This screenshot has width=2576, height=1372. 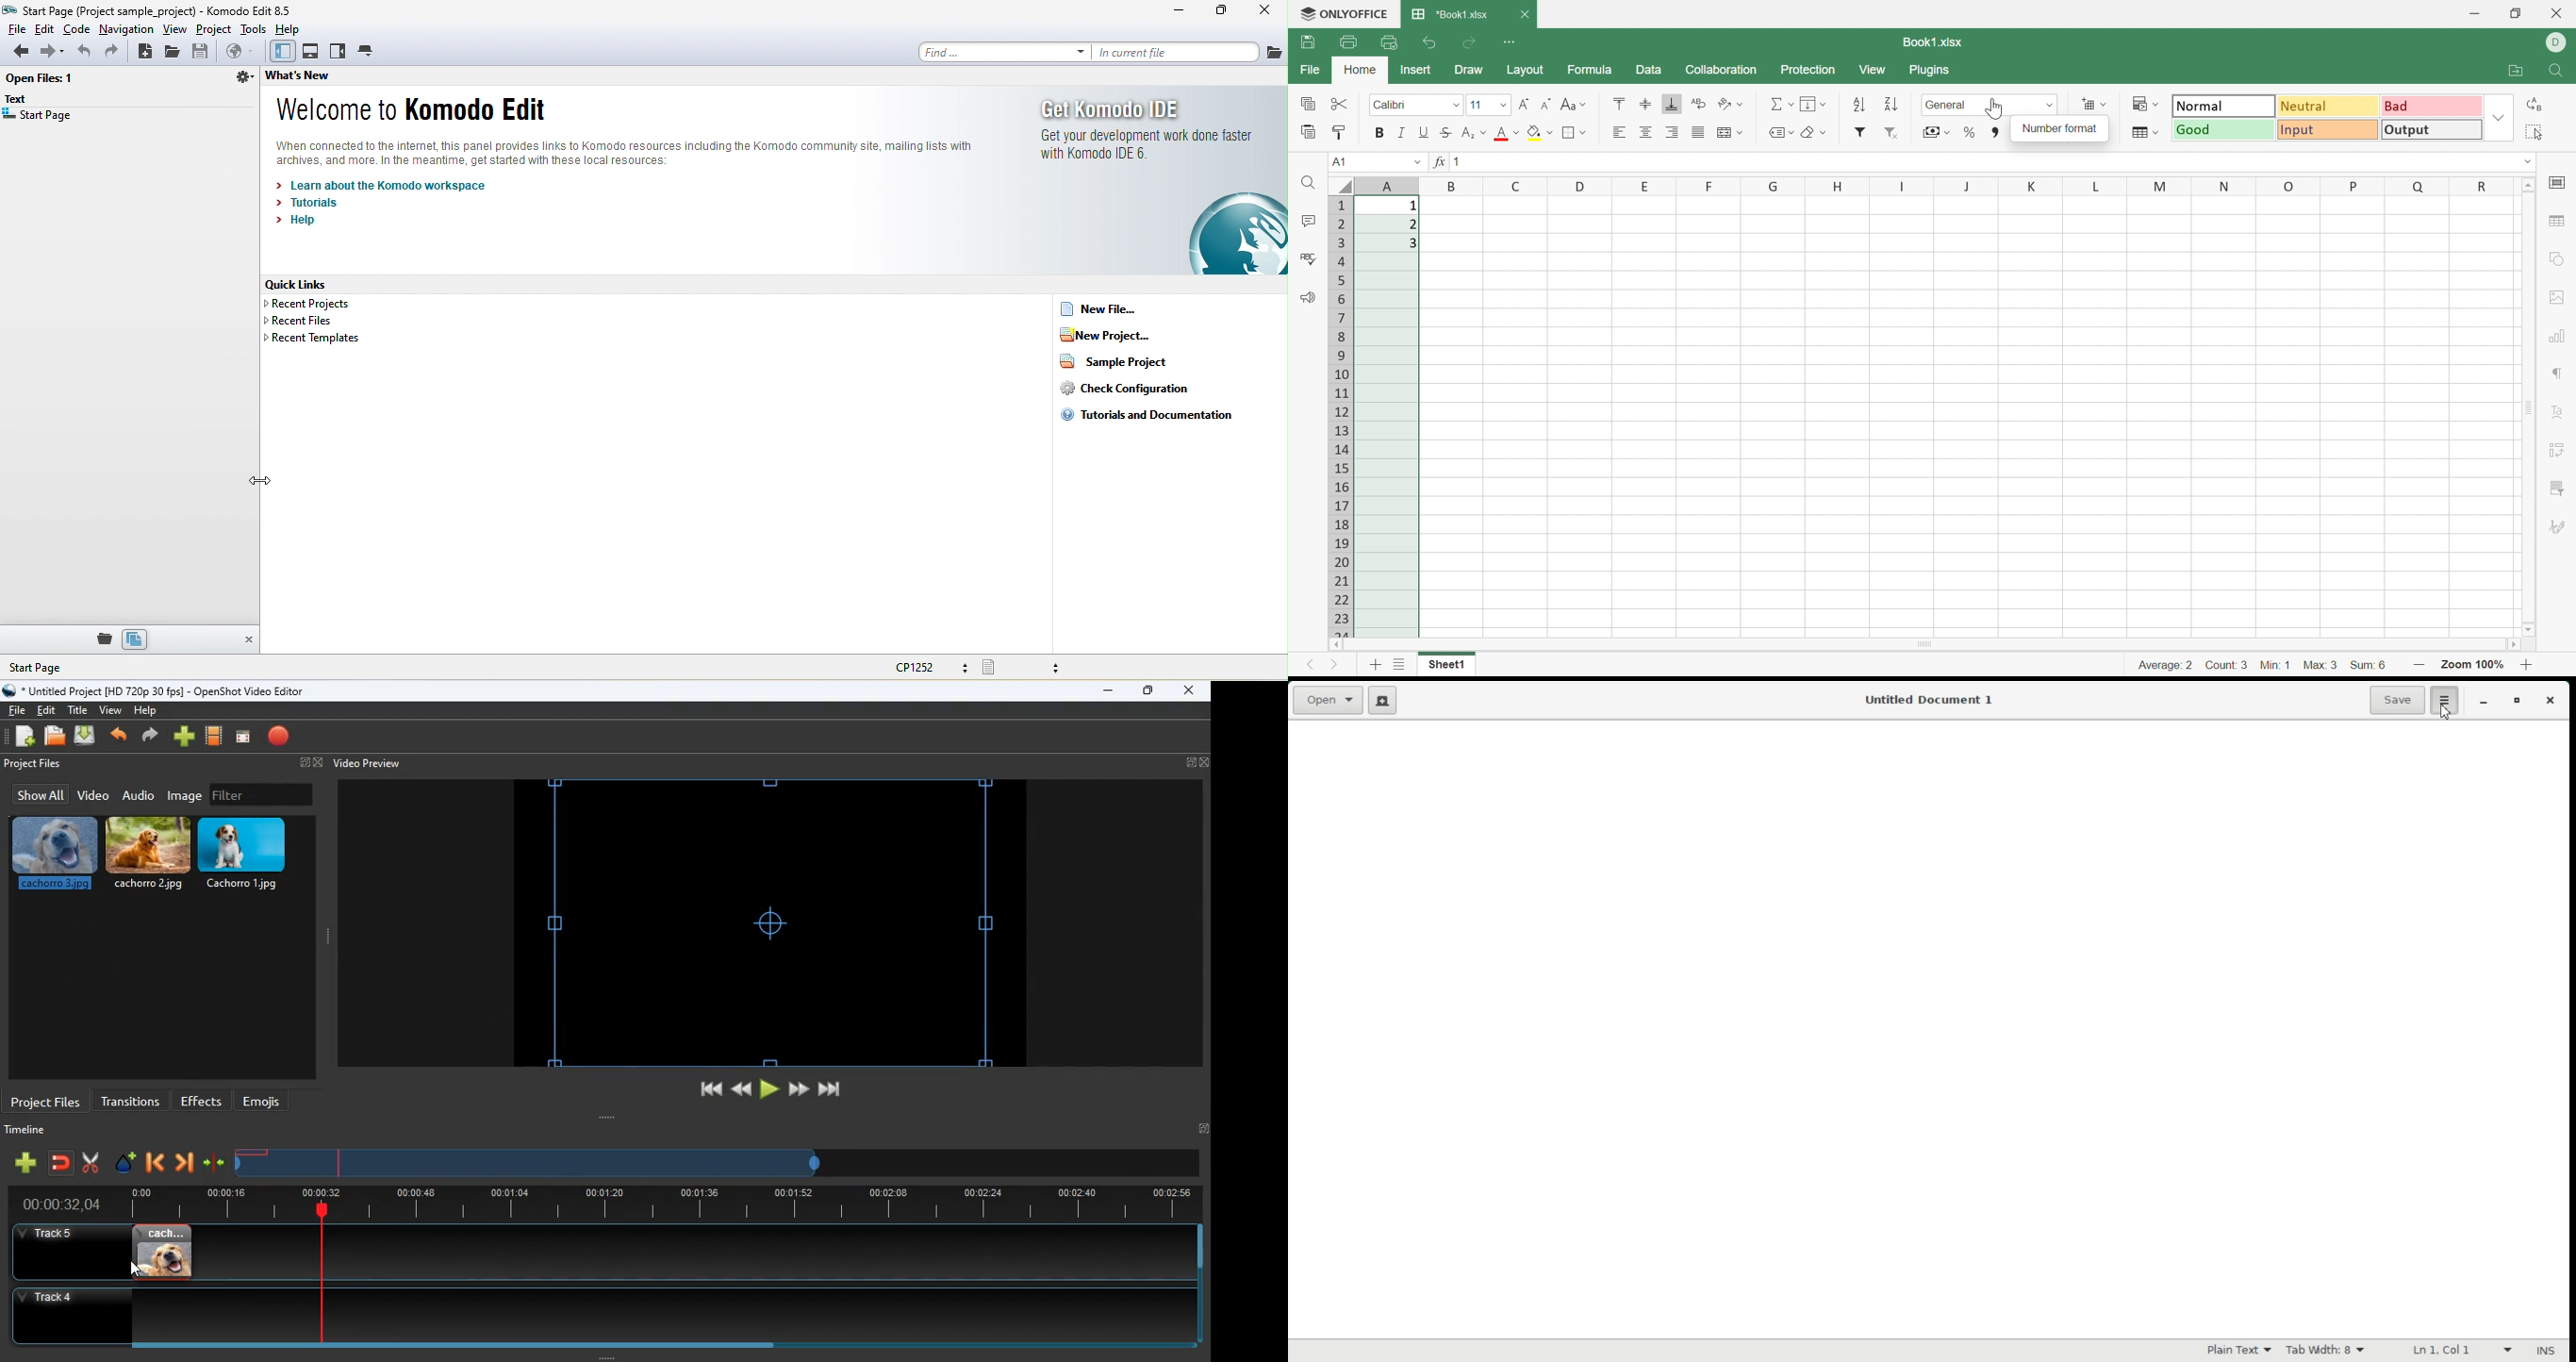 What do you see at coordinates (2432, 129) in the screenshot?
I see `Output` at bounding box center [2432, 129].